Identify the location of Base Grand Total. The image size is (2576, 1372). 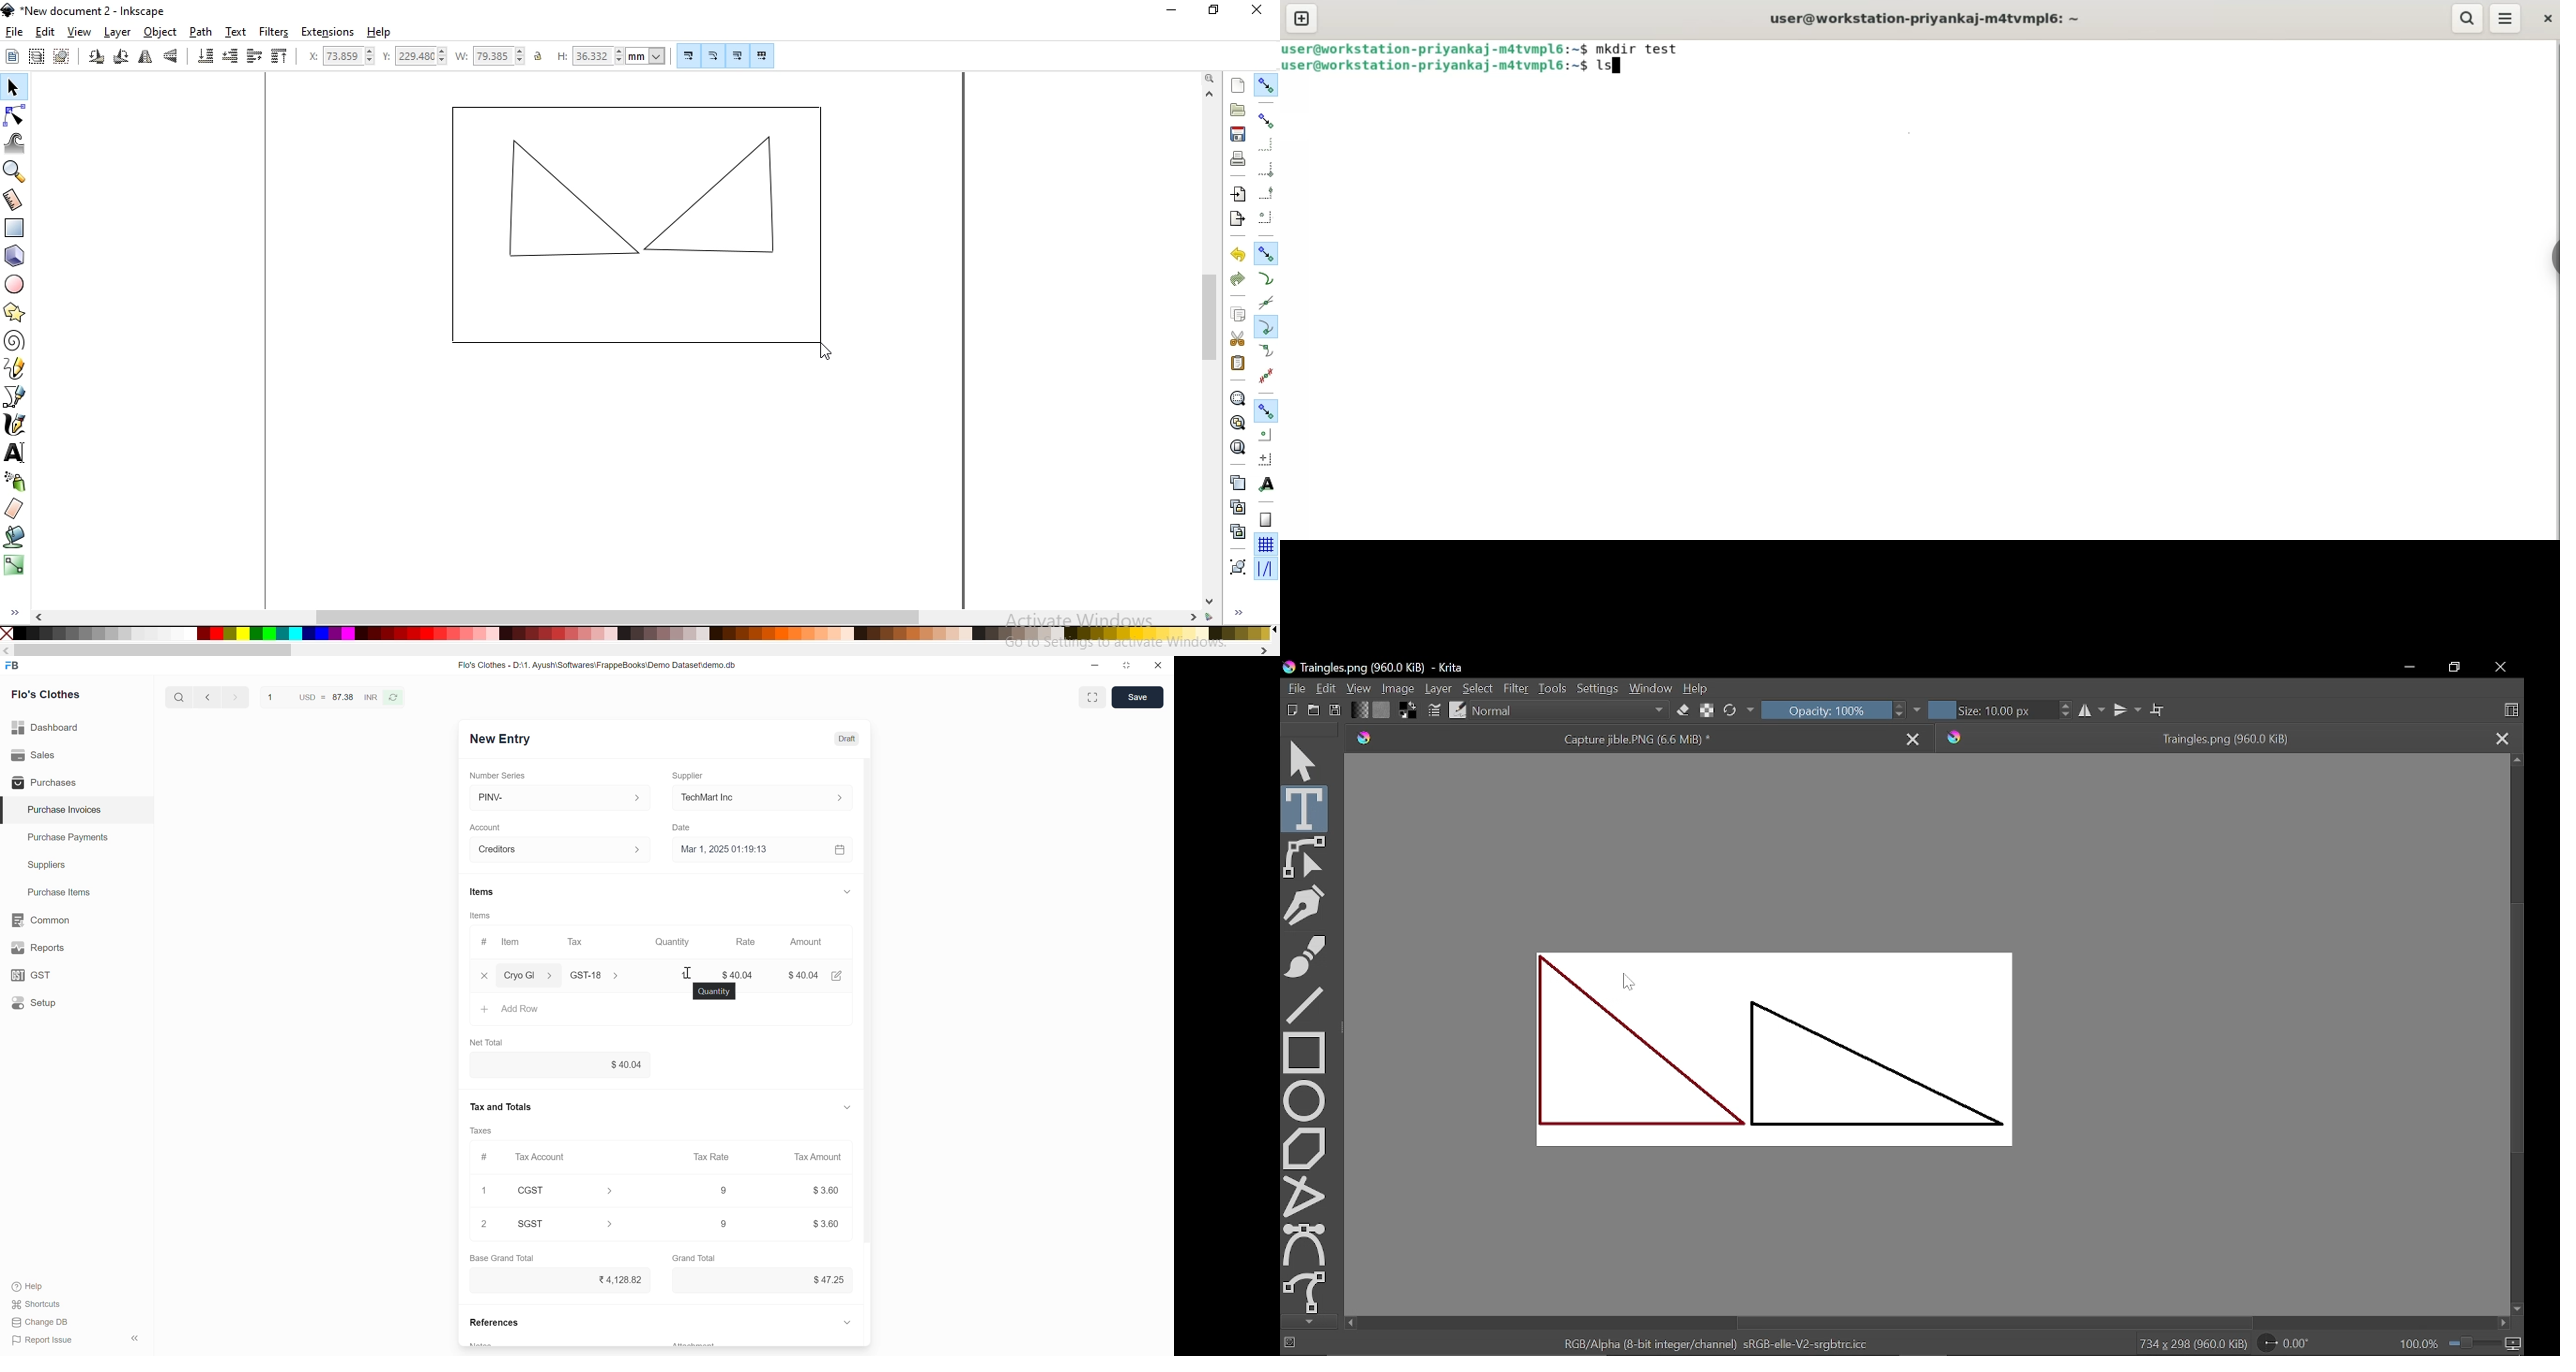
(502, 1258).